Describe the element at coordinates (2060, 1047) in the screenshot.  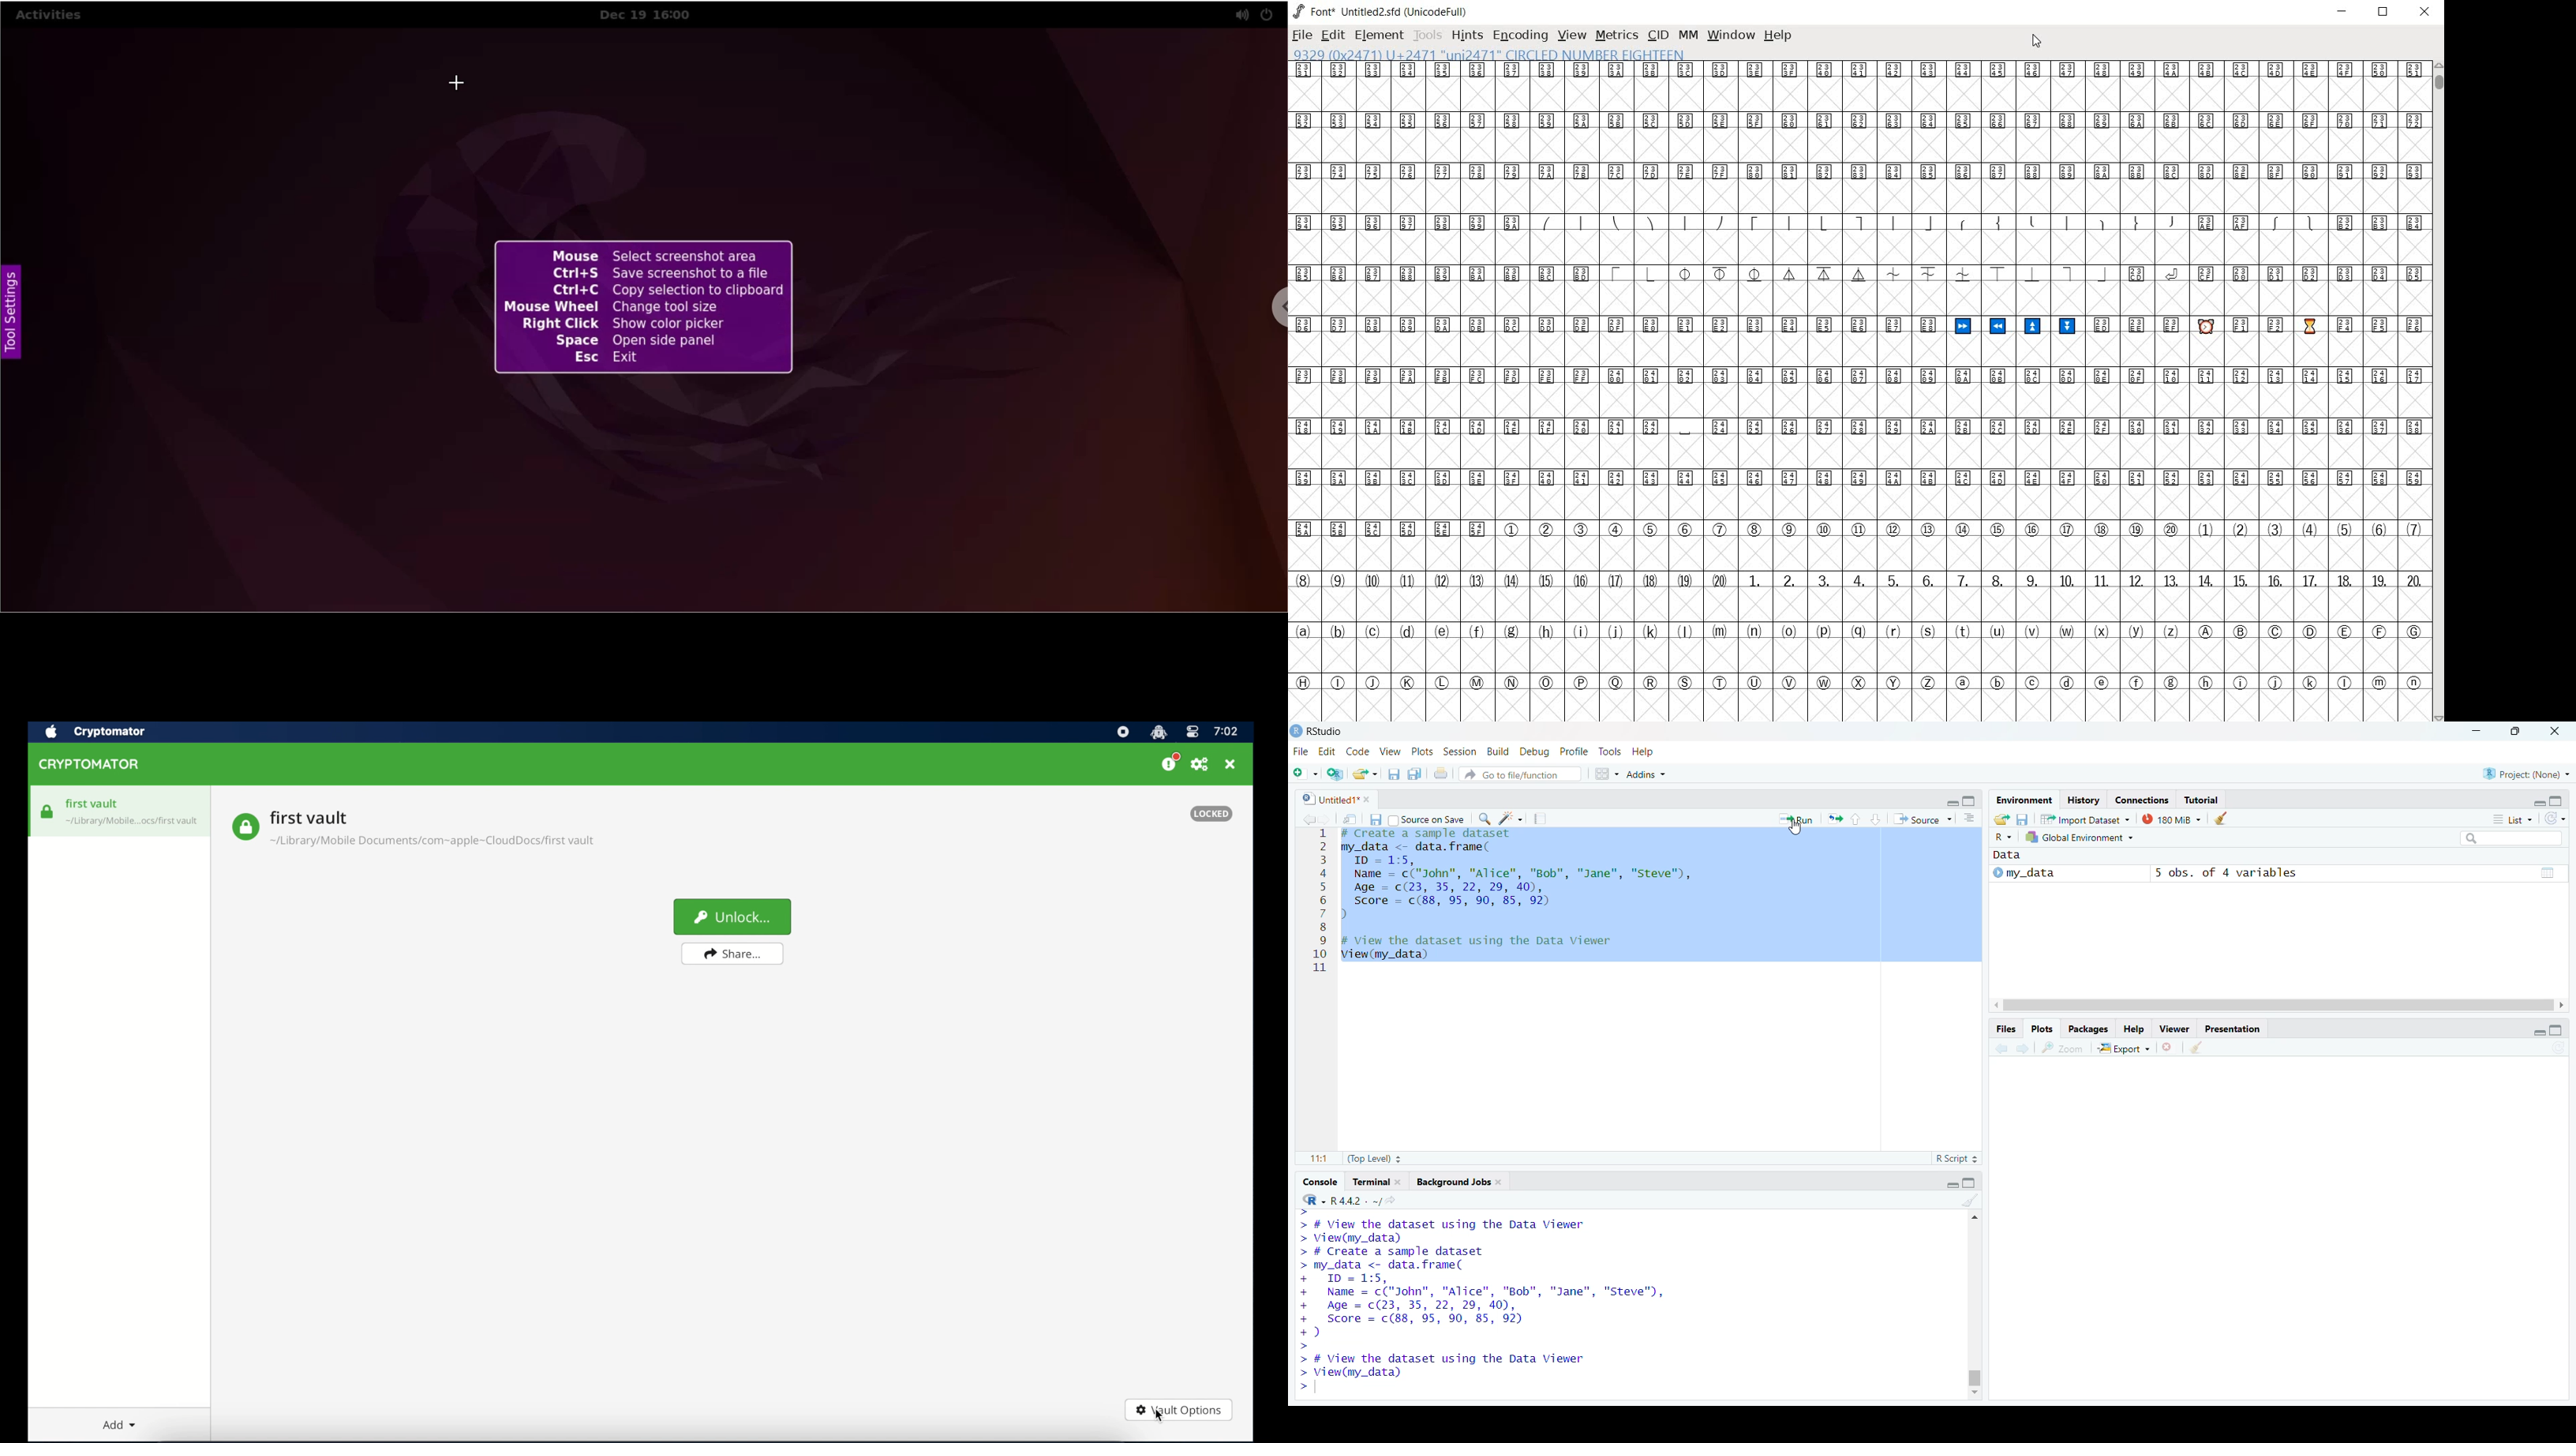
I see `Zoom` at that location.